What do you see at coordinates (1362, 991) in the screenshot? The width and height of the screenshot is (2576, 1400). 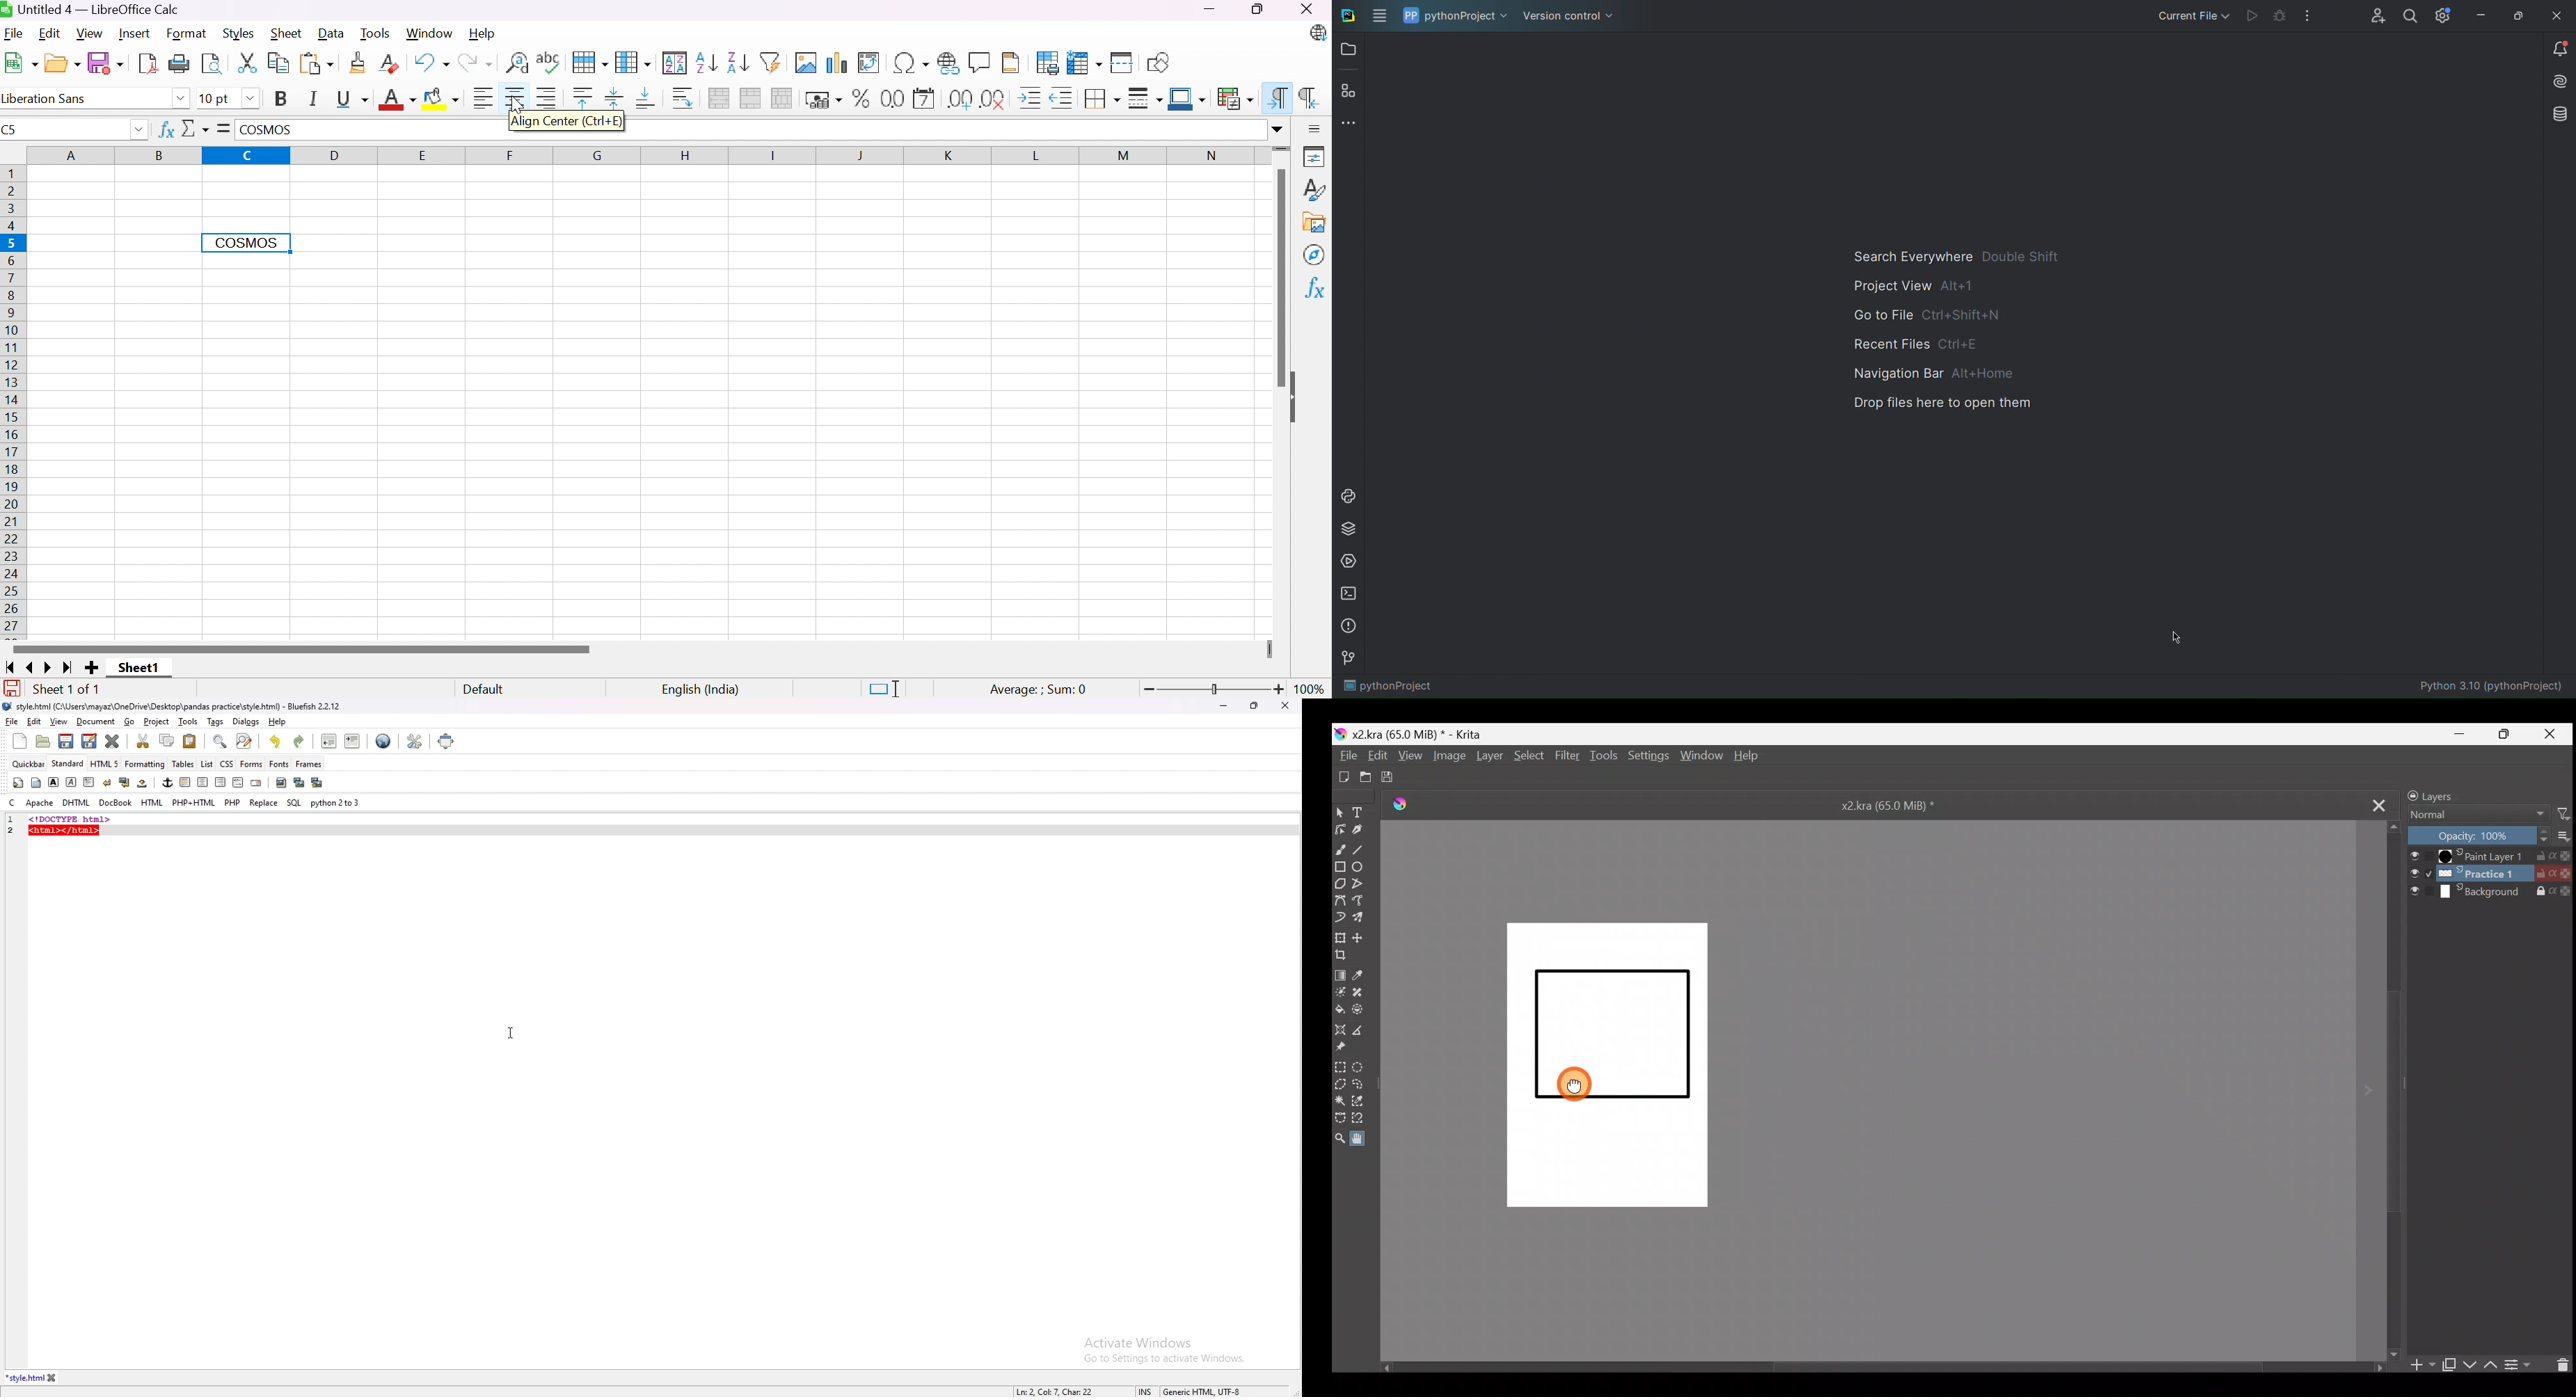 I see `Smart patch tool` at bounding box center [1362, 991].